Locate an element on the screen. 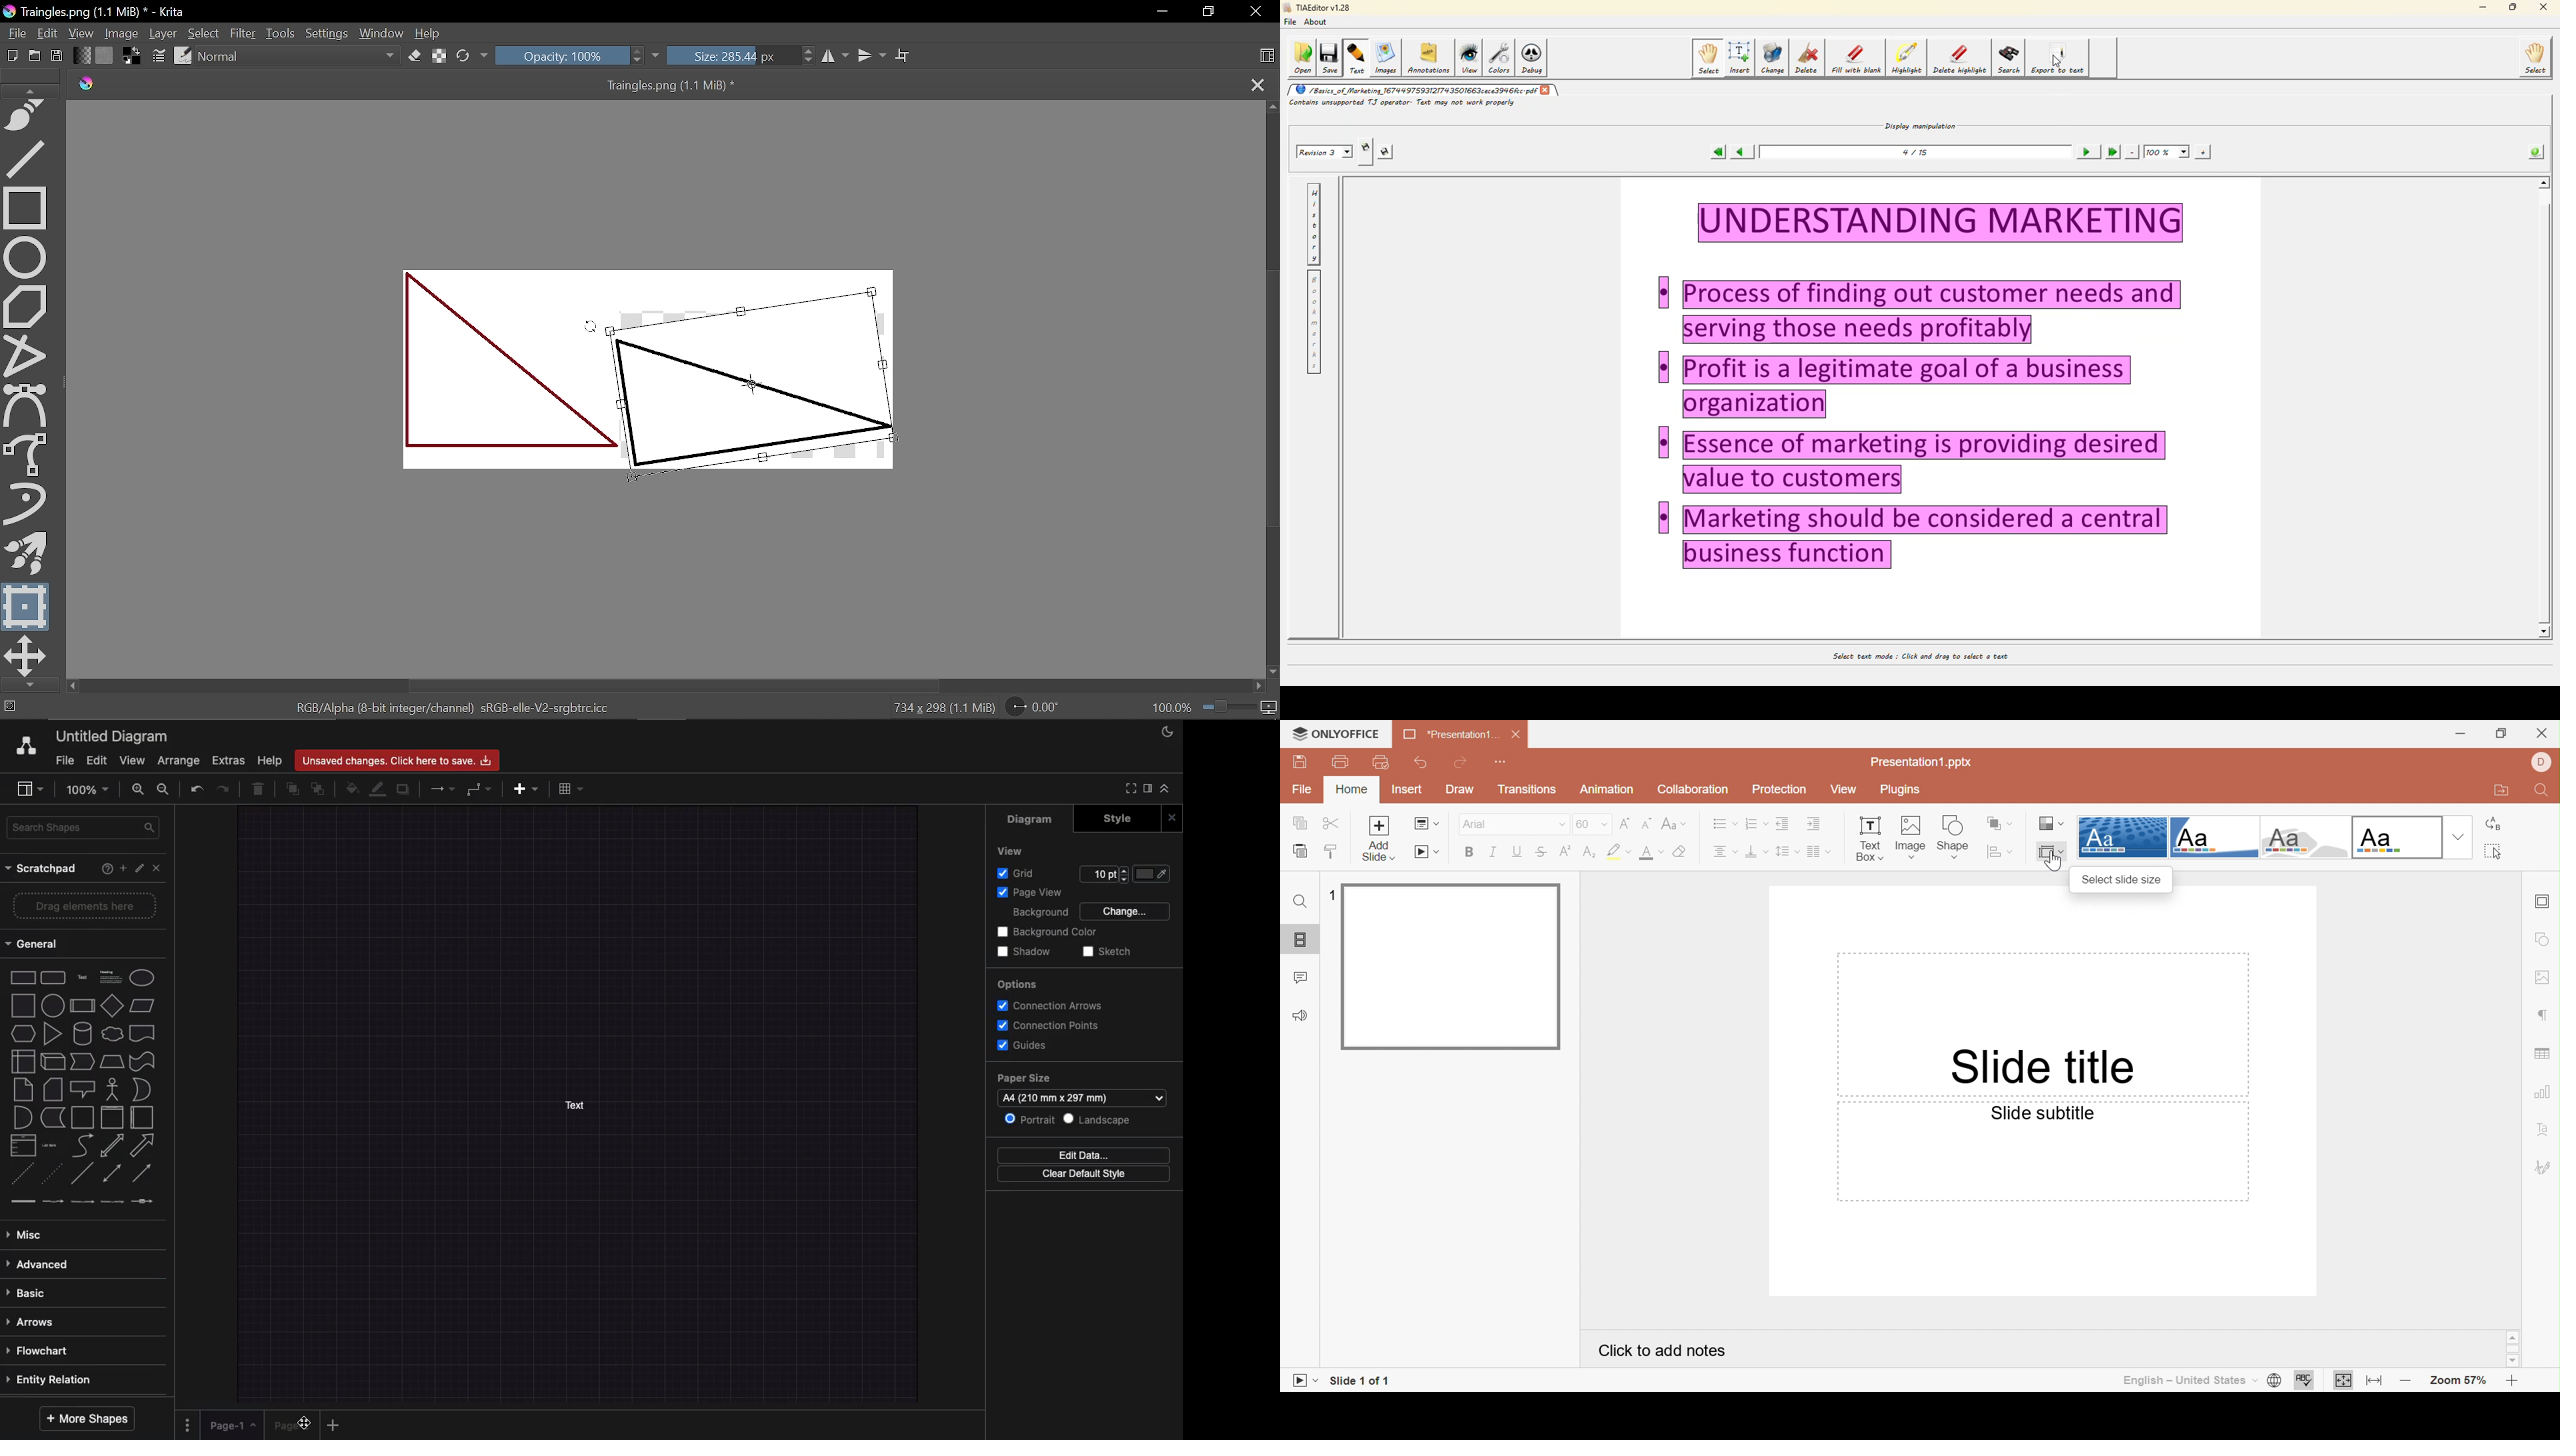 This screenshot has width=2576, height=1456. Change is located at coordinates (1127, 911).